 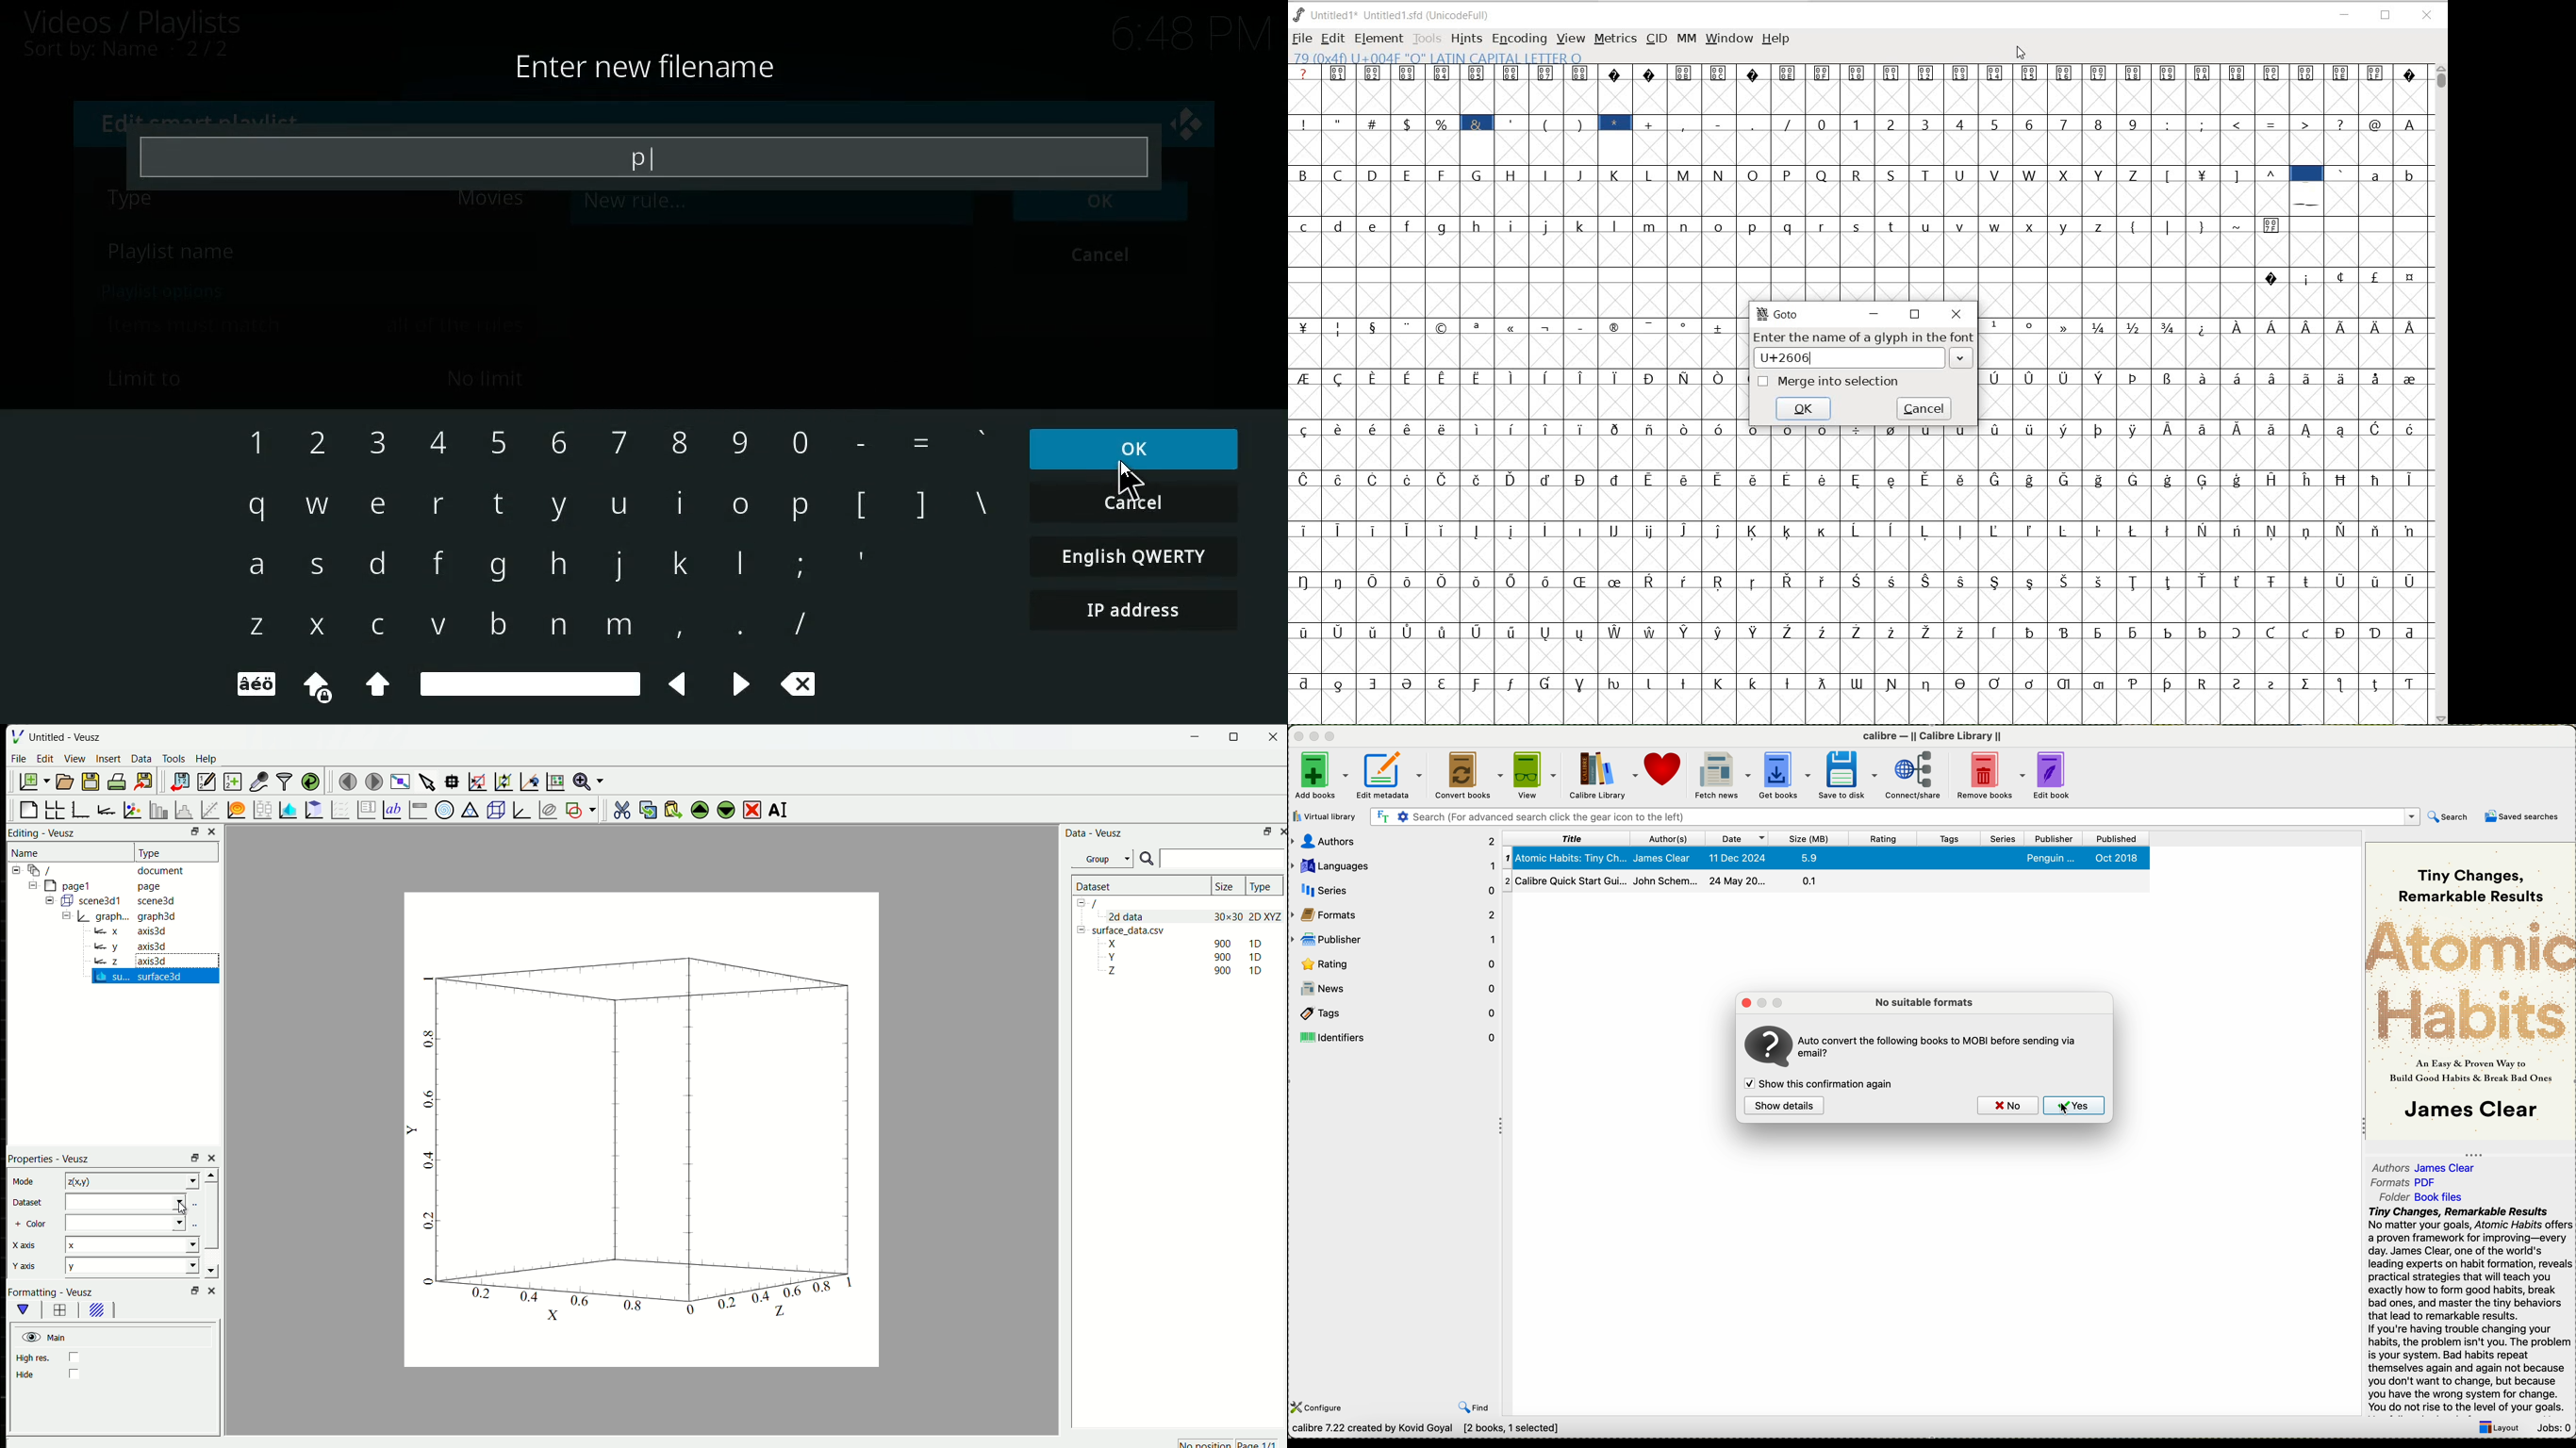 What do you see at coordinates (556, 626) in the screenshot?
I see `n` at bounding box center [556, 626].